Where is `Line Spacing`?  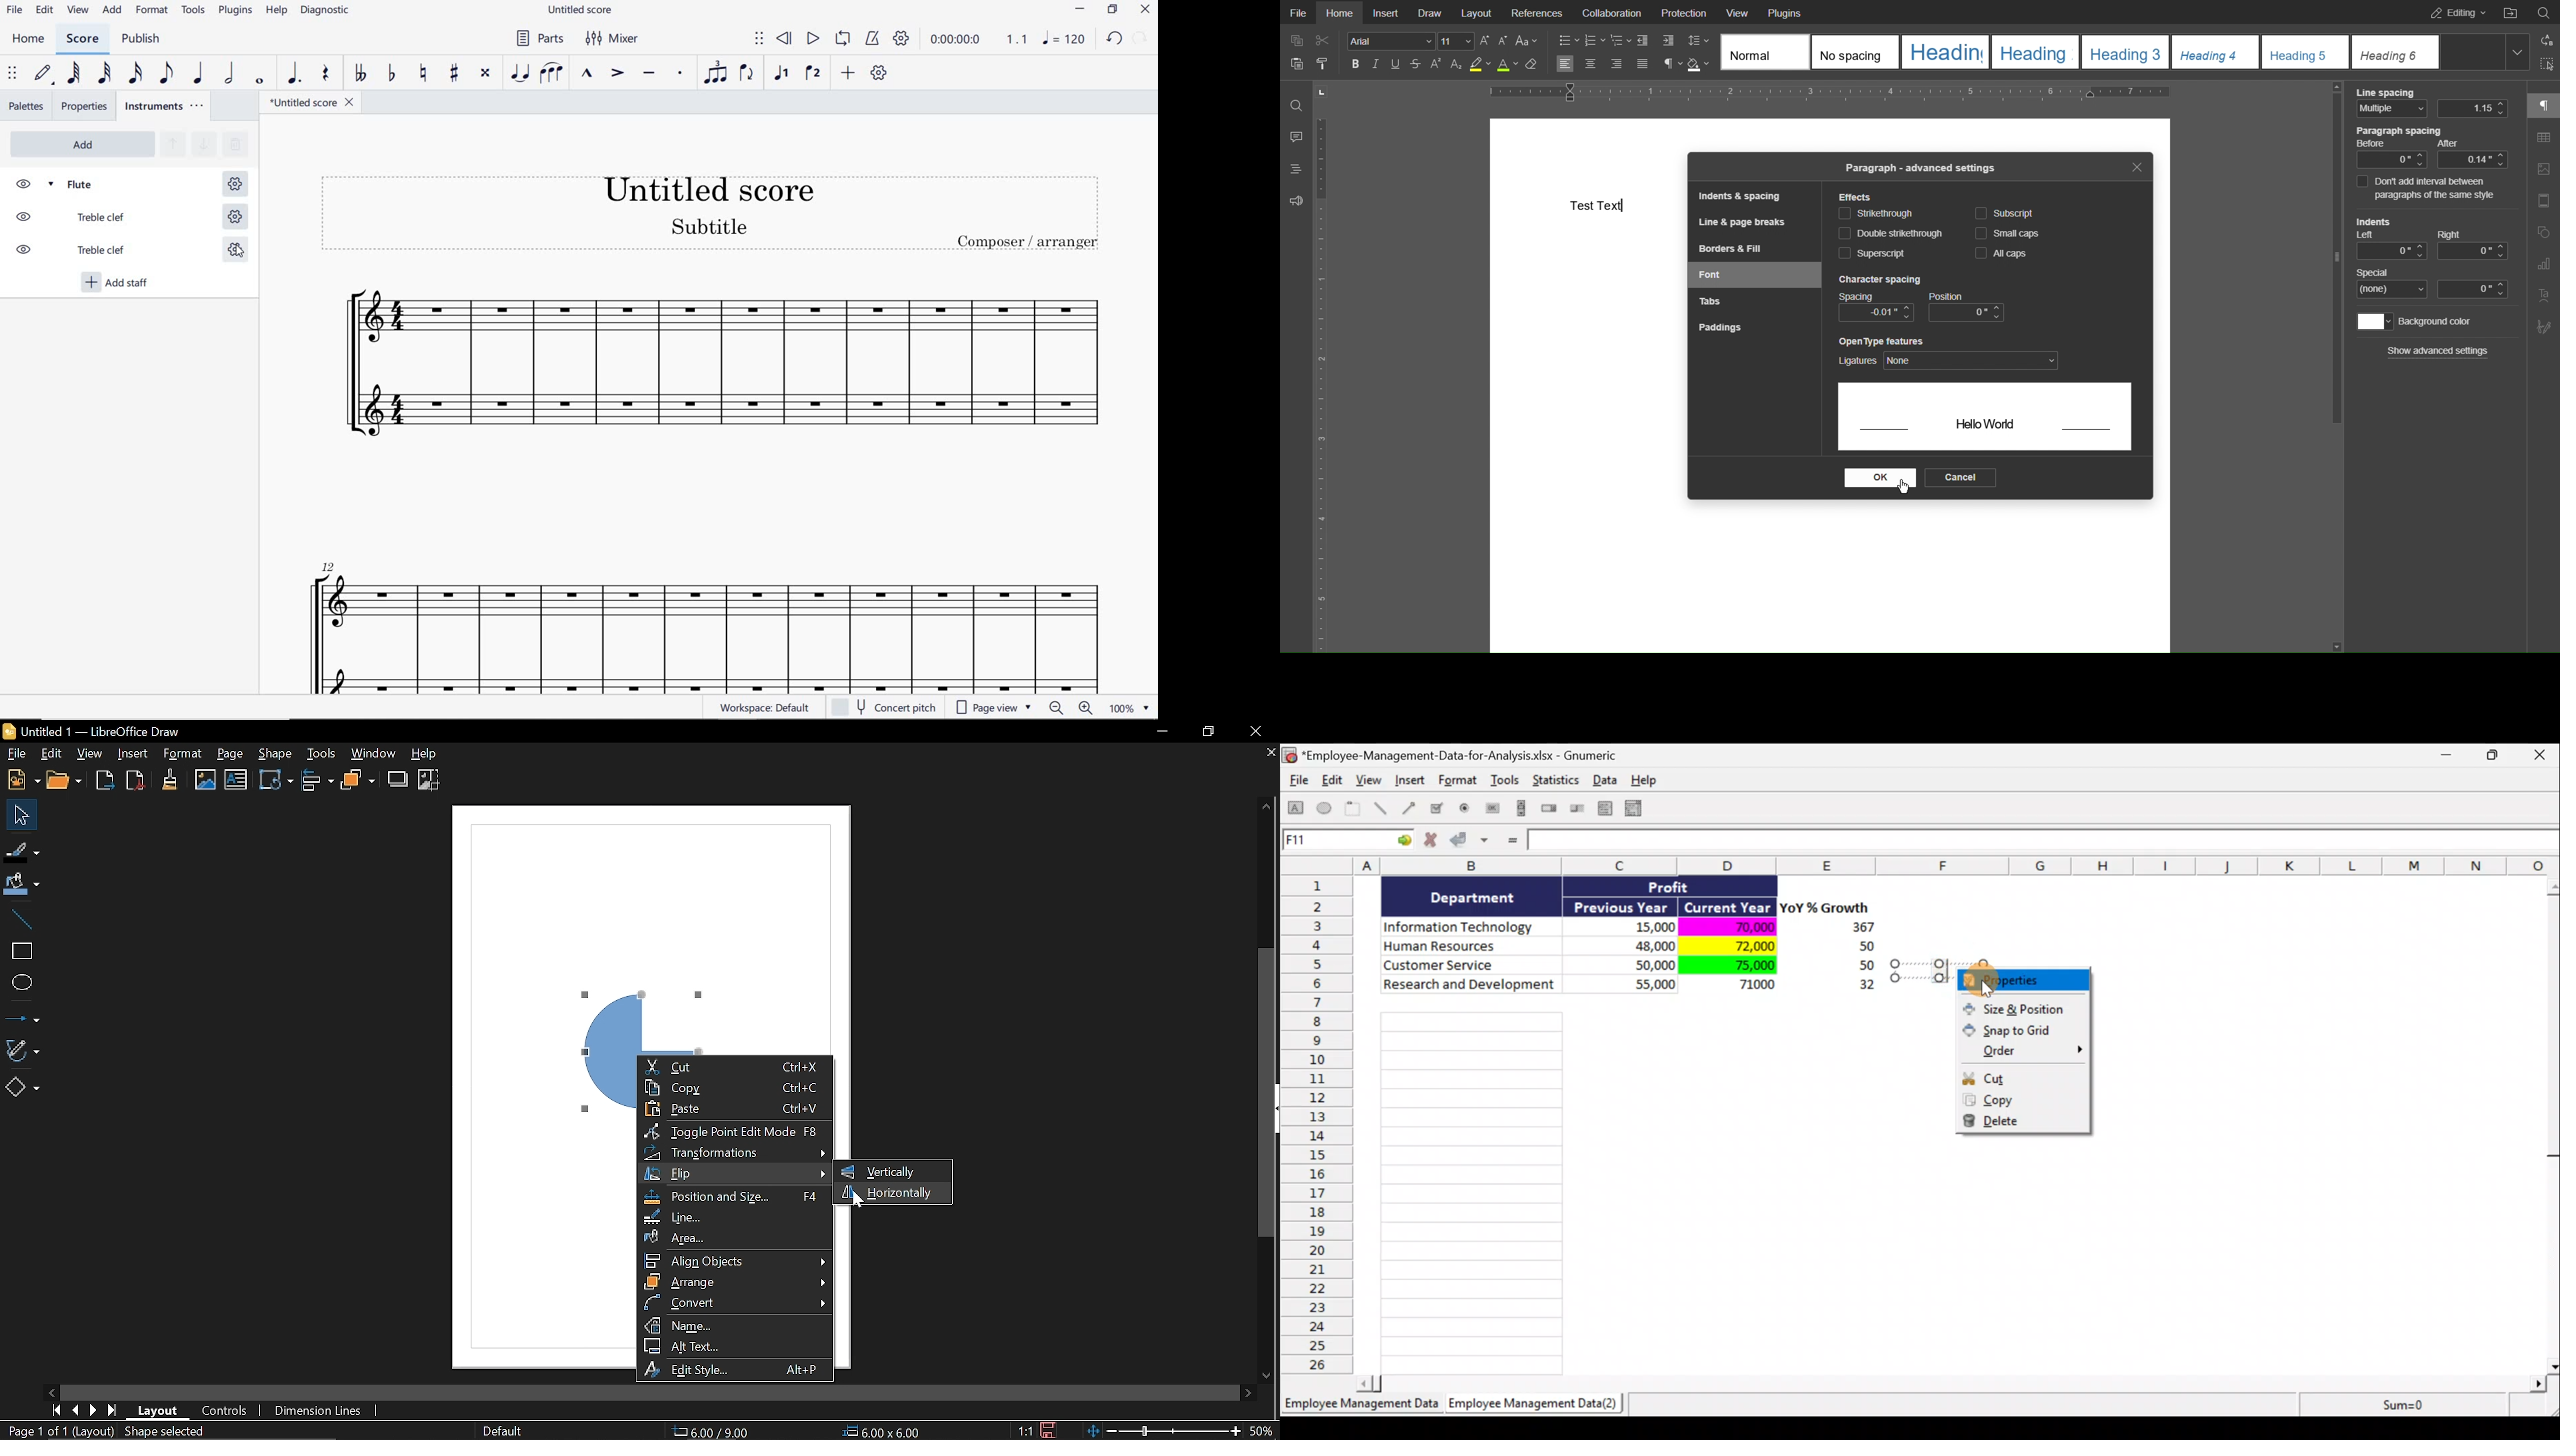 Line Spacing is located at coordinates (1697, 39).